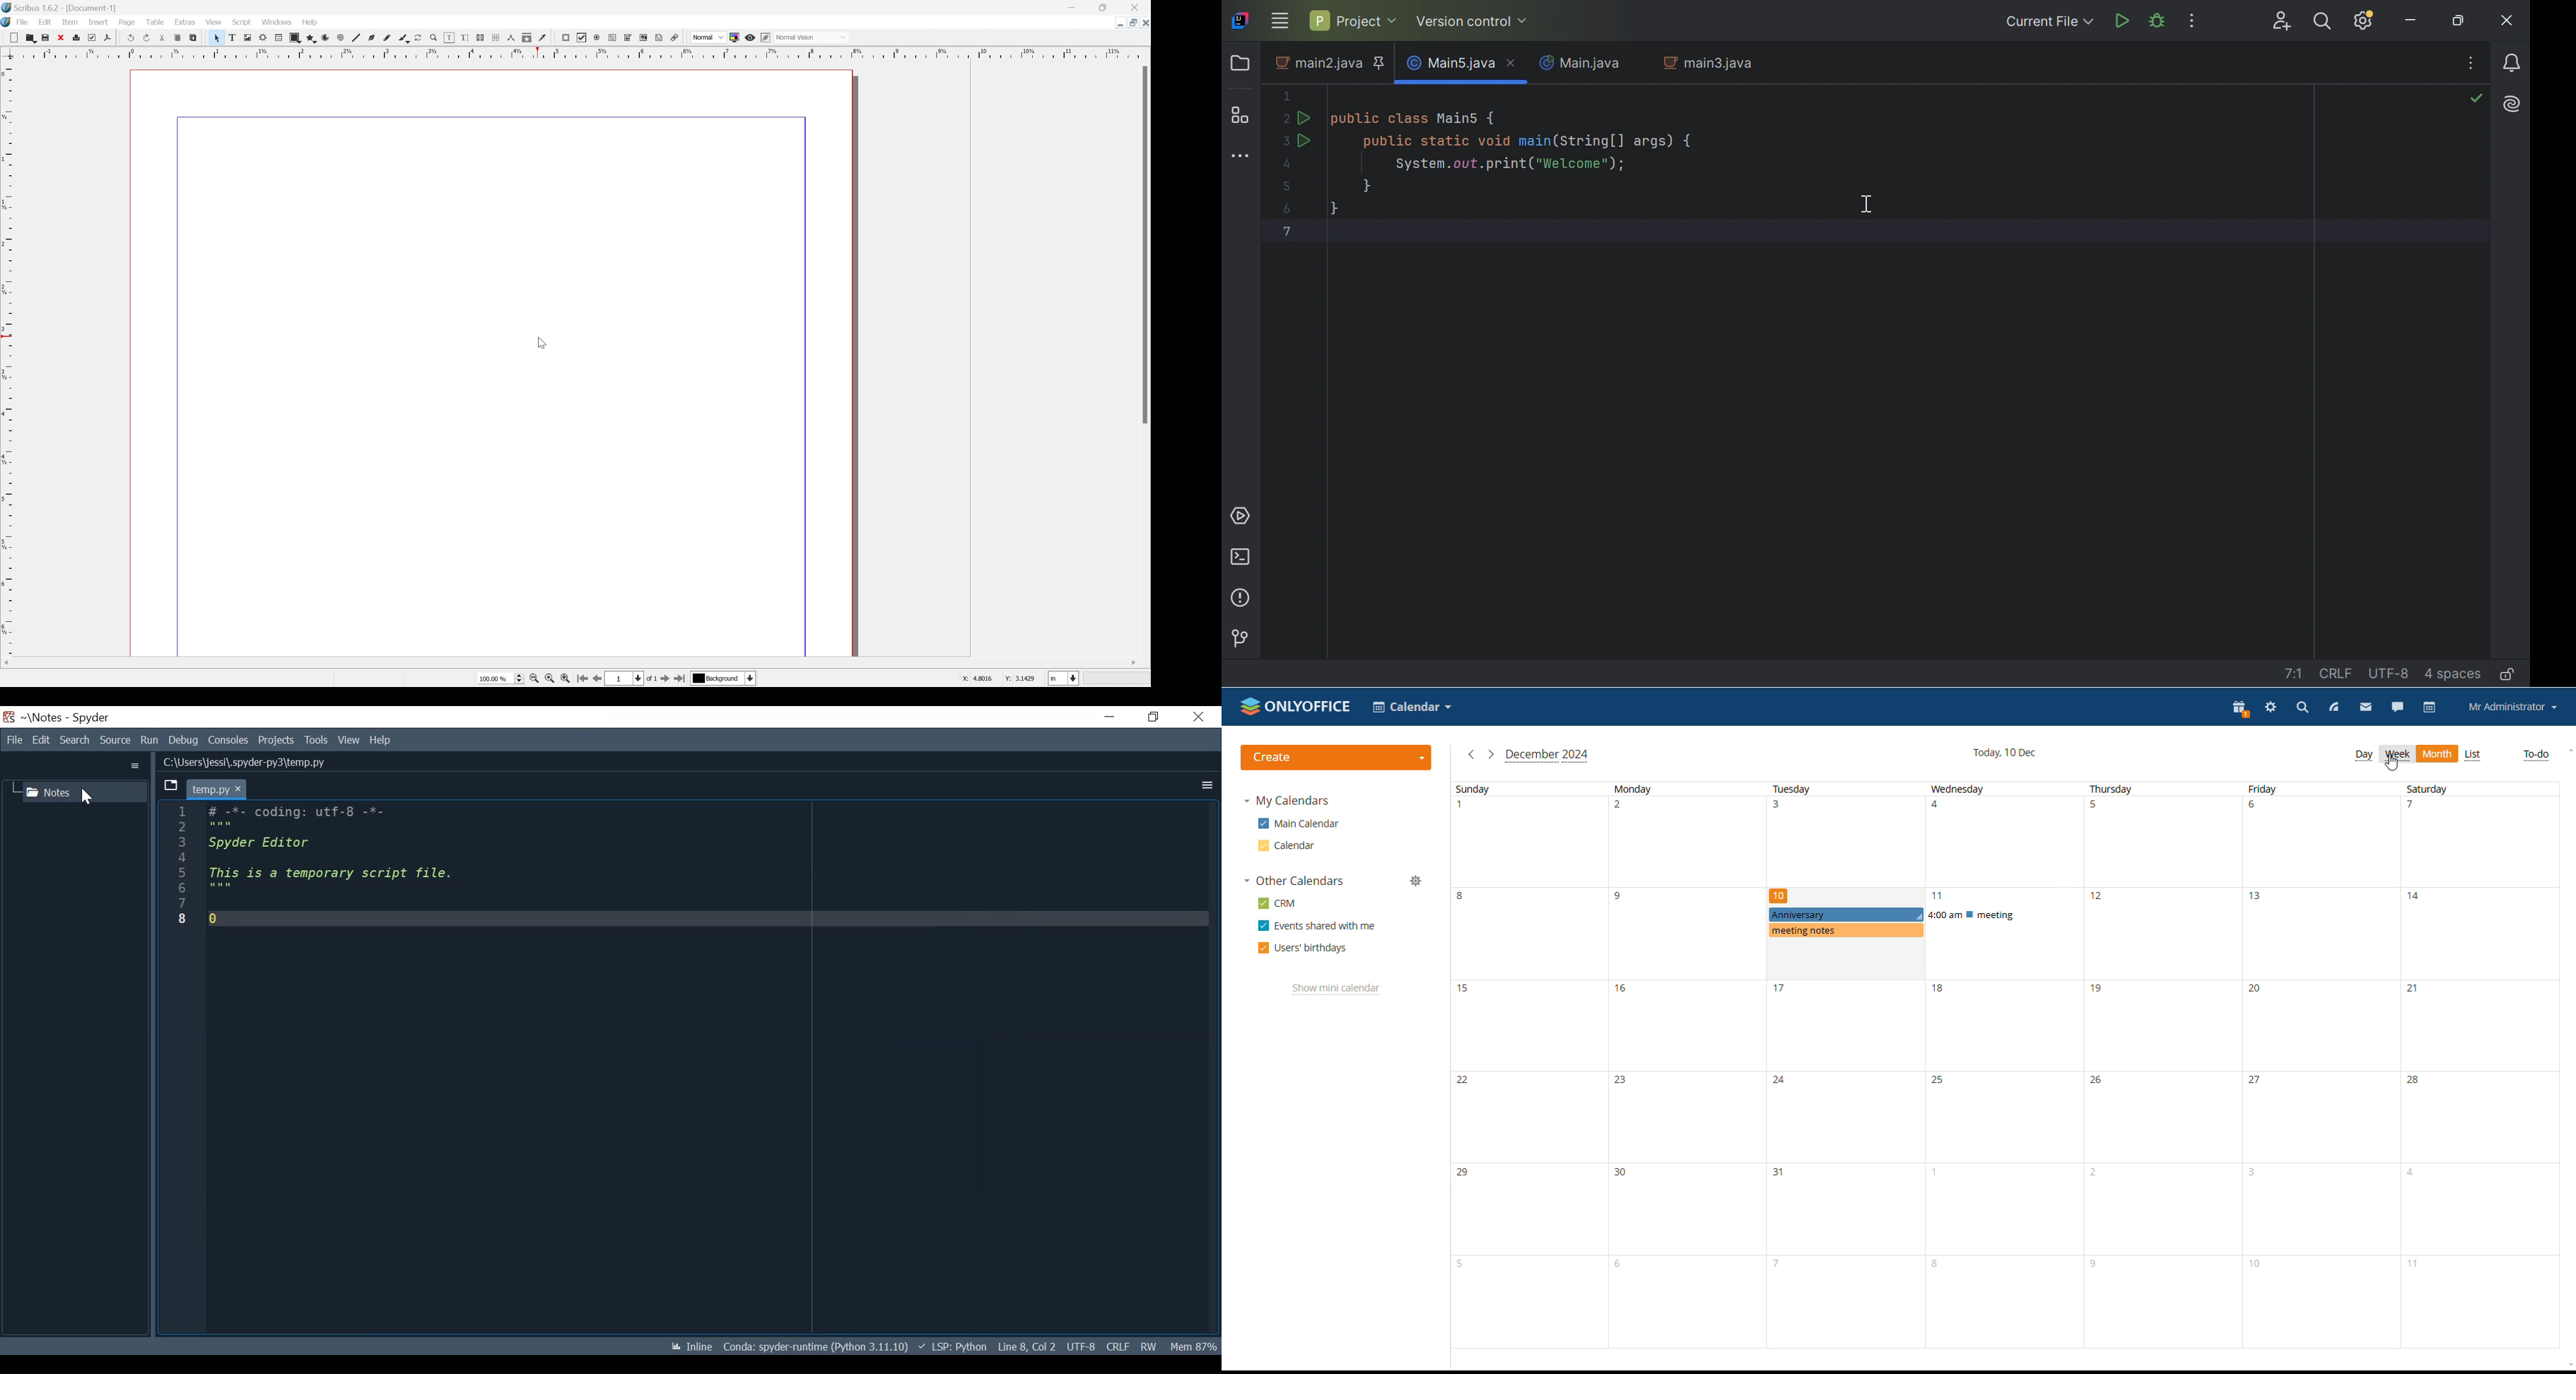  I want to click on paste, so click(194, 37).